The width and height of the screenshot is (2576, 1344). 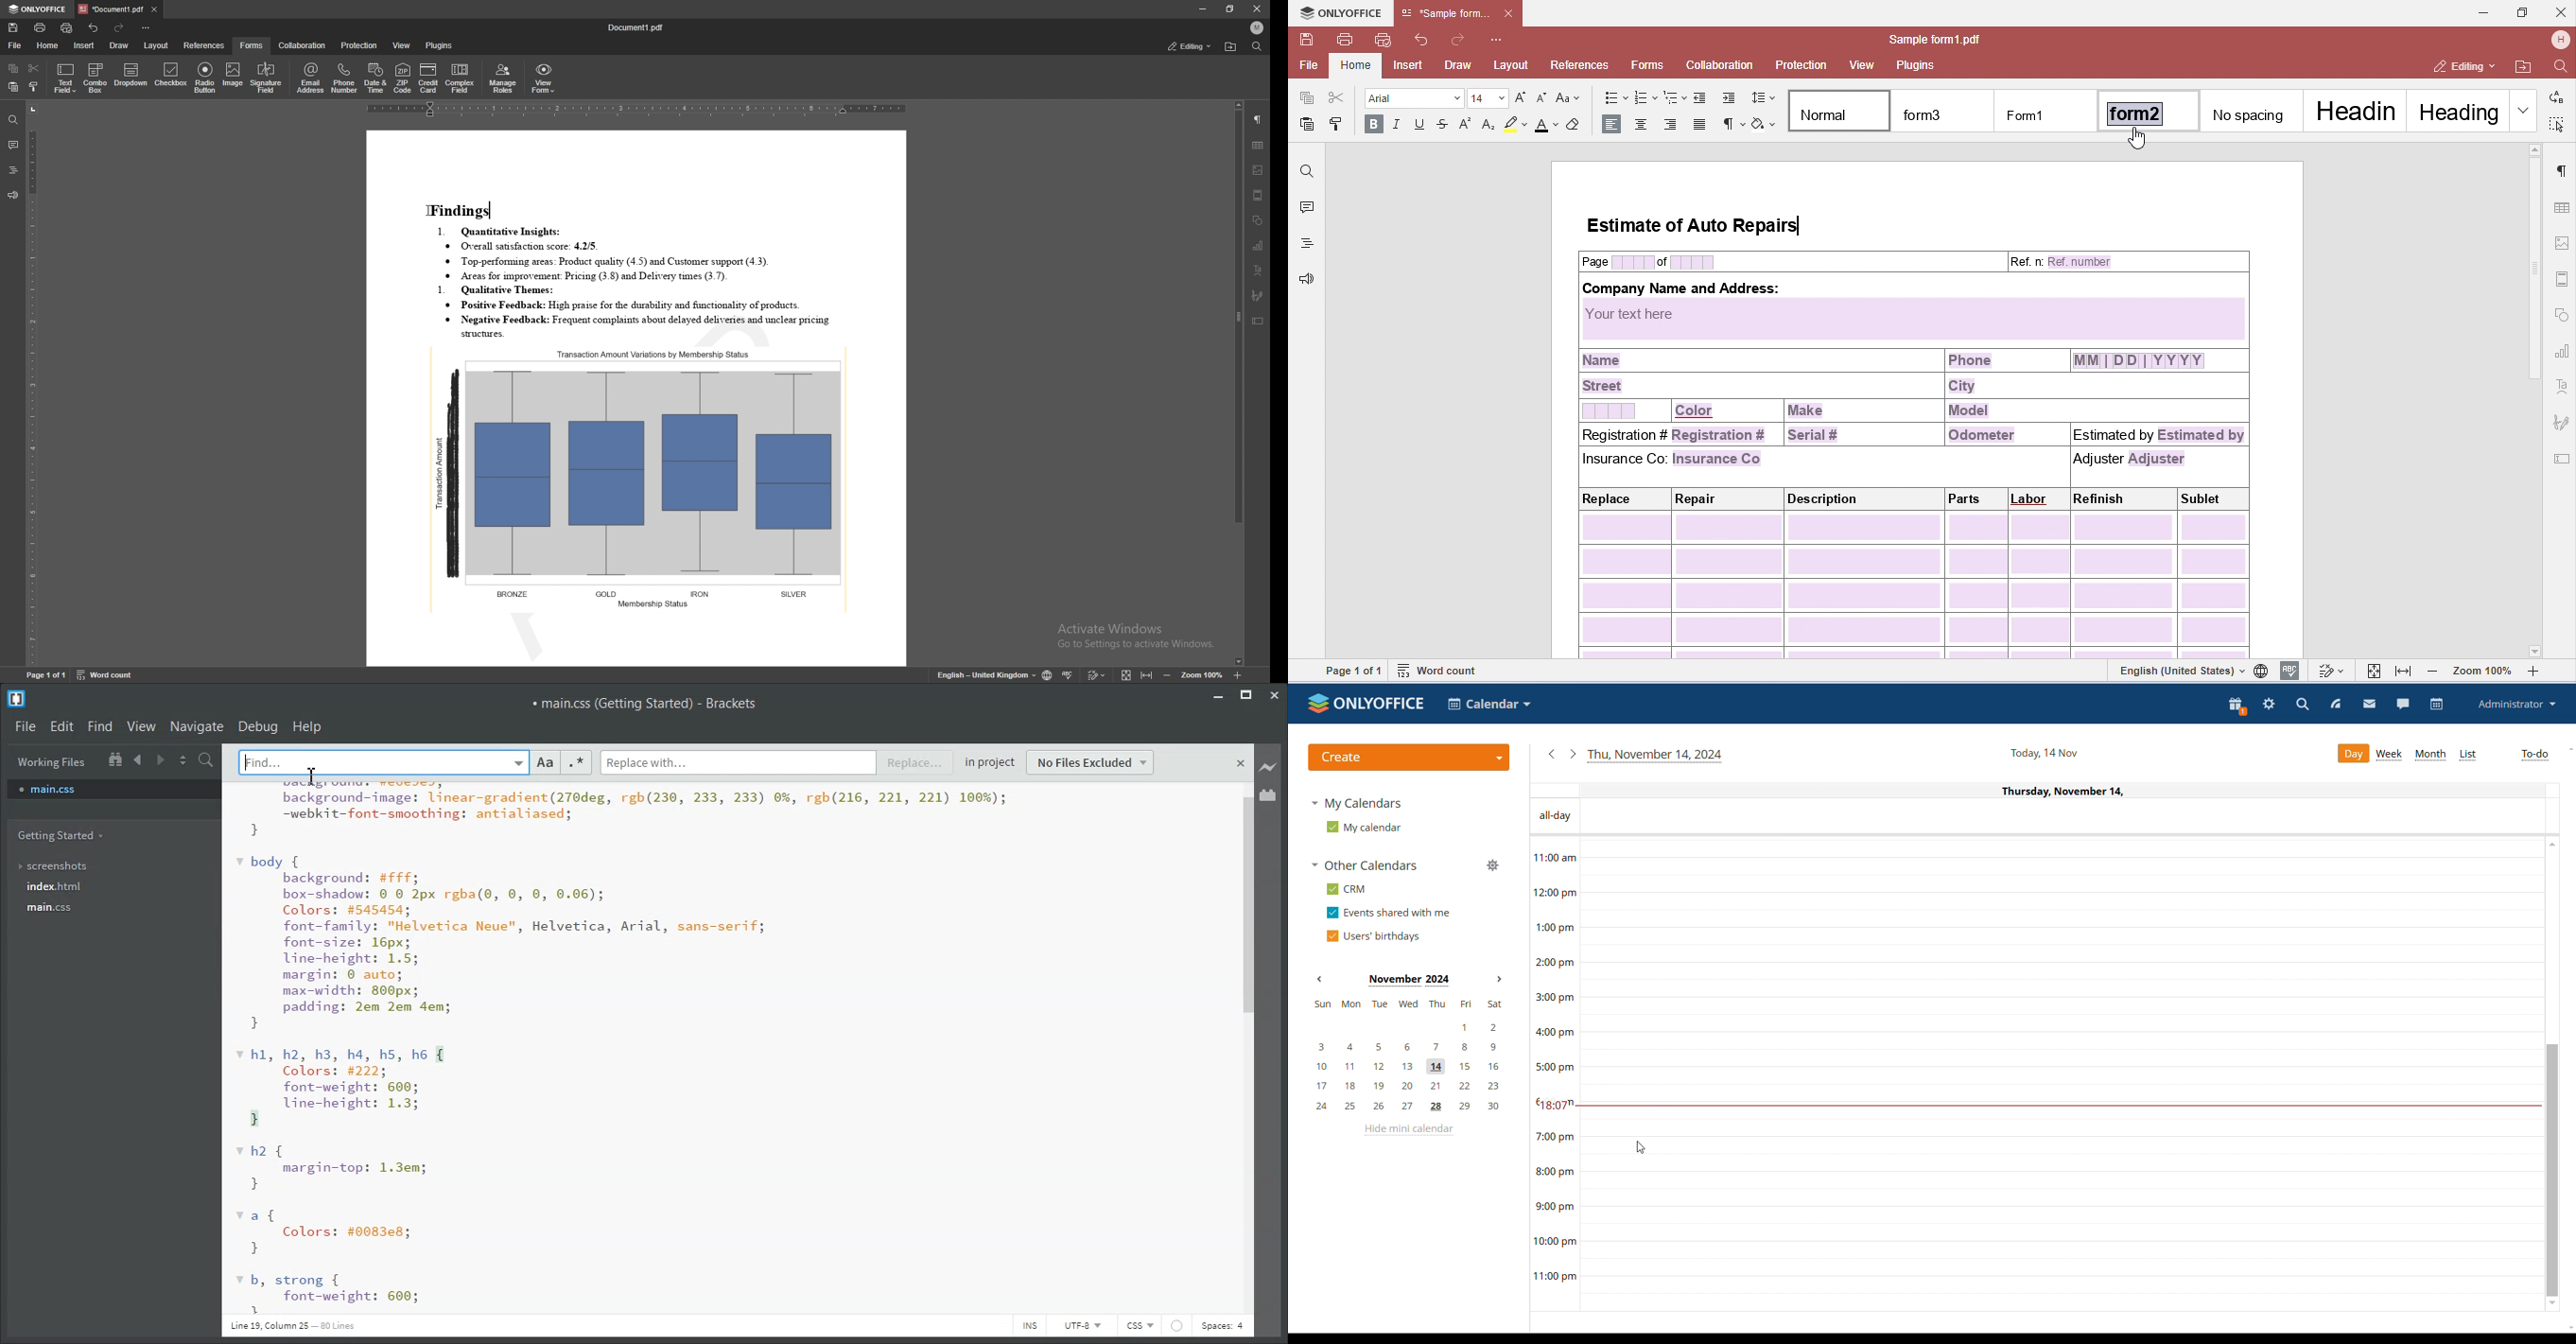 What do you see at coordinates (1047, 676) in the screenshot?
I see `change doc language` at bounding box center [1047, 676].